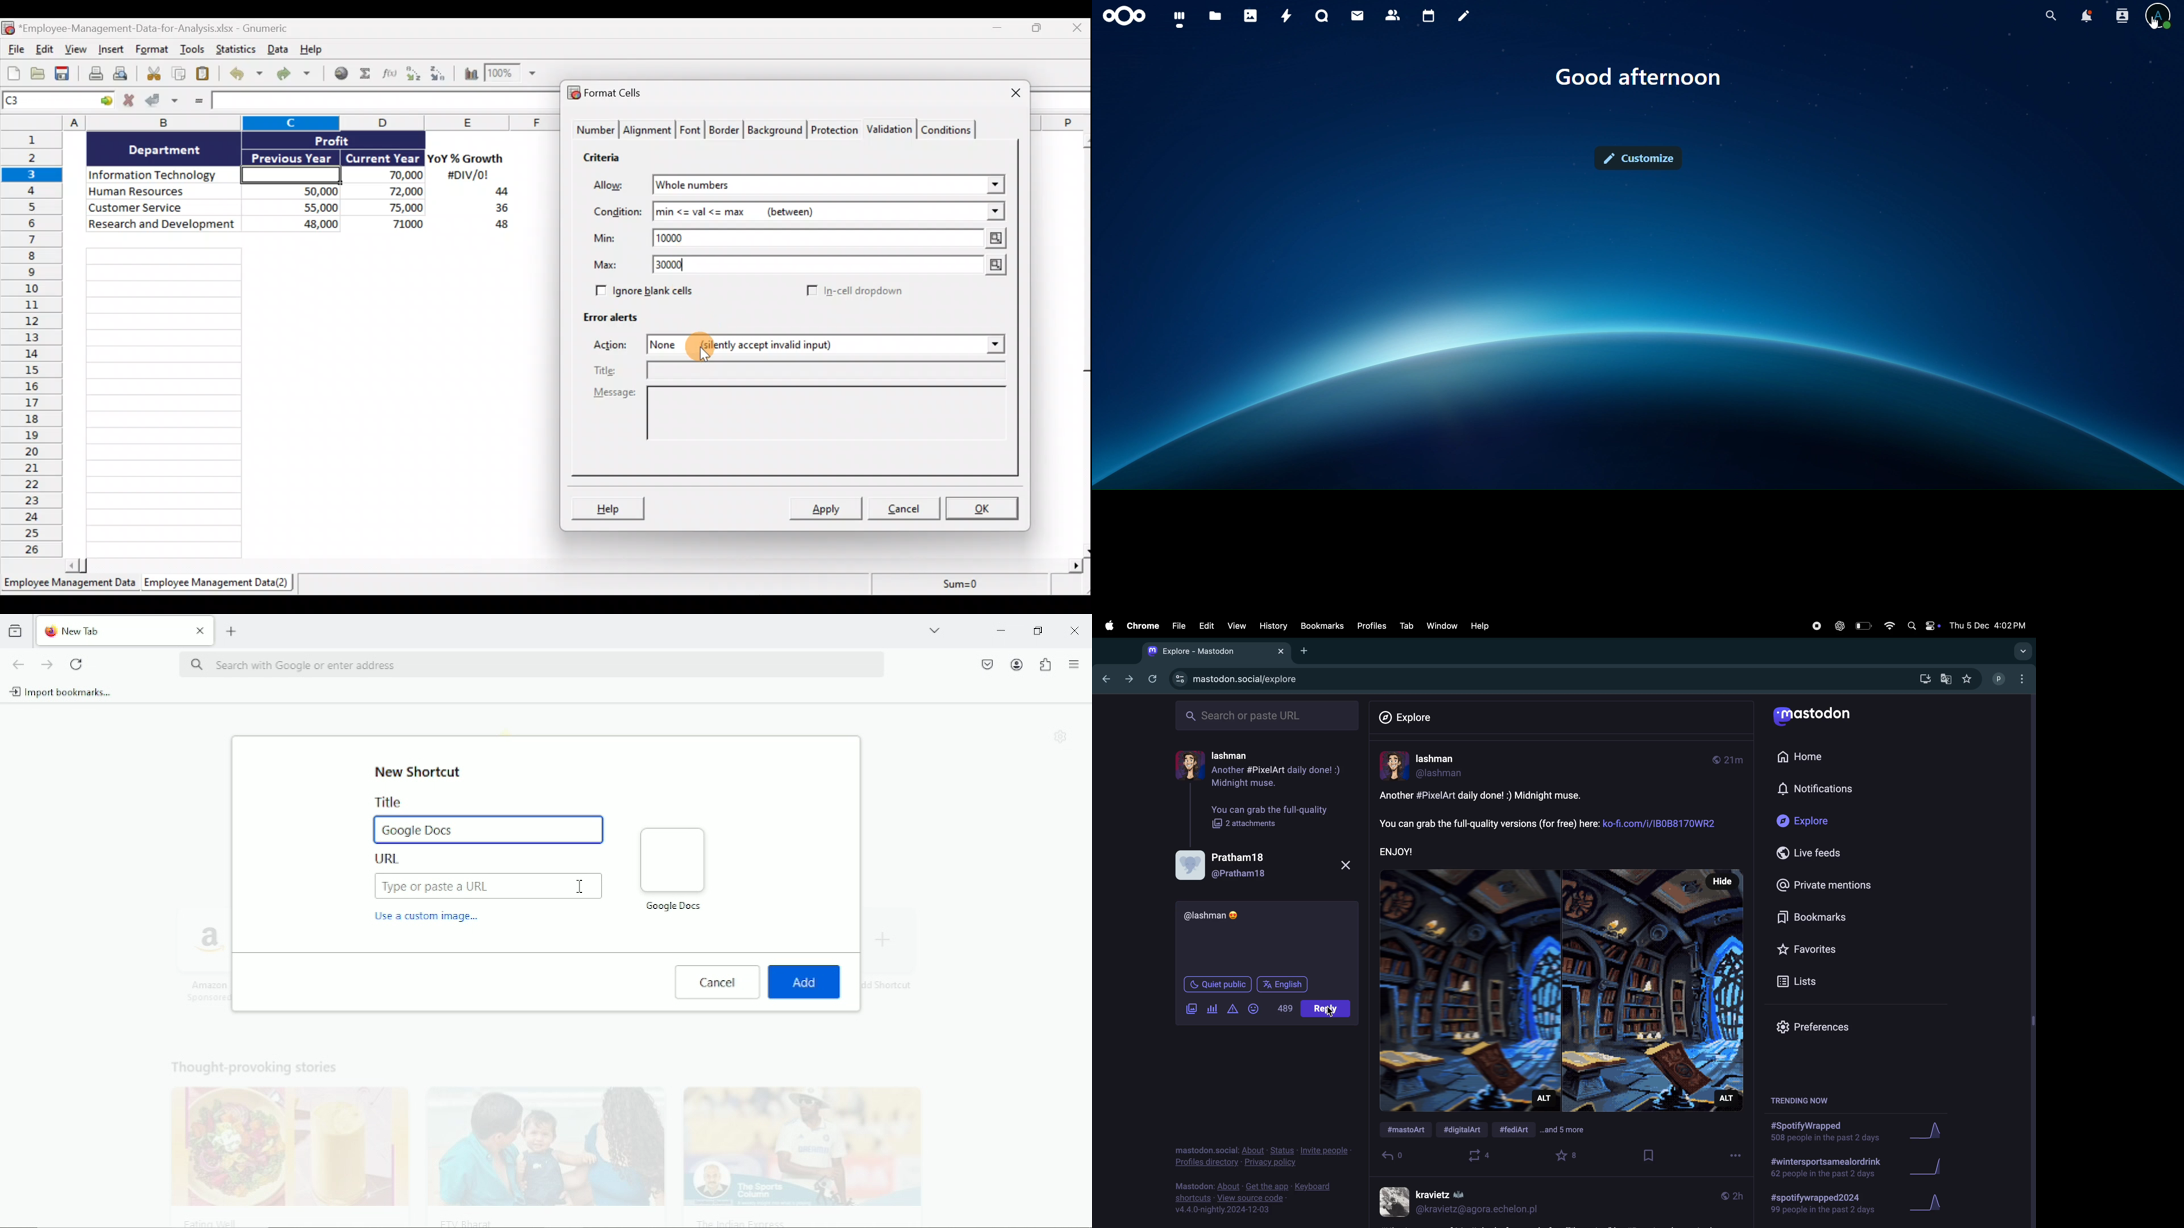  What do you see at coordinates (94, 74) in the screenshot?
I see `Print current file` at bounding box center [94, 74].